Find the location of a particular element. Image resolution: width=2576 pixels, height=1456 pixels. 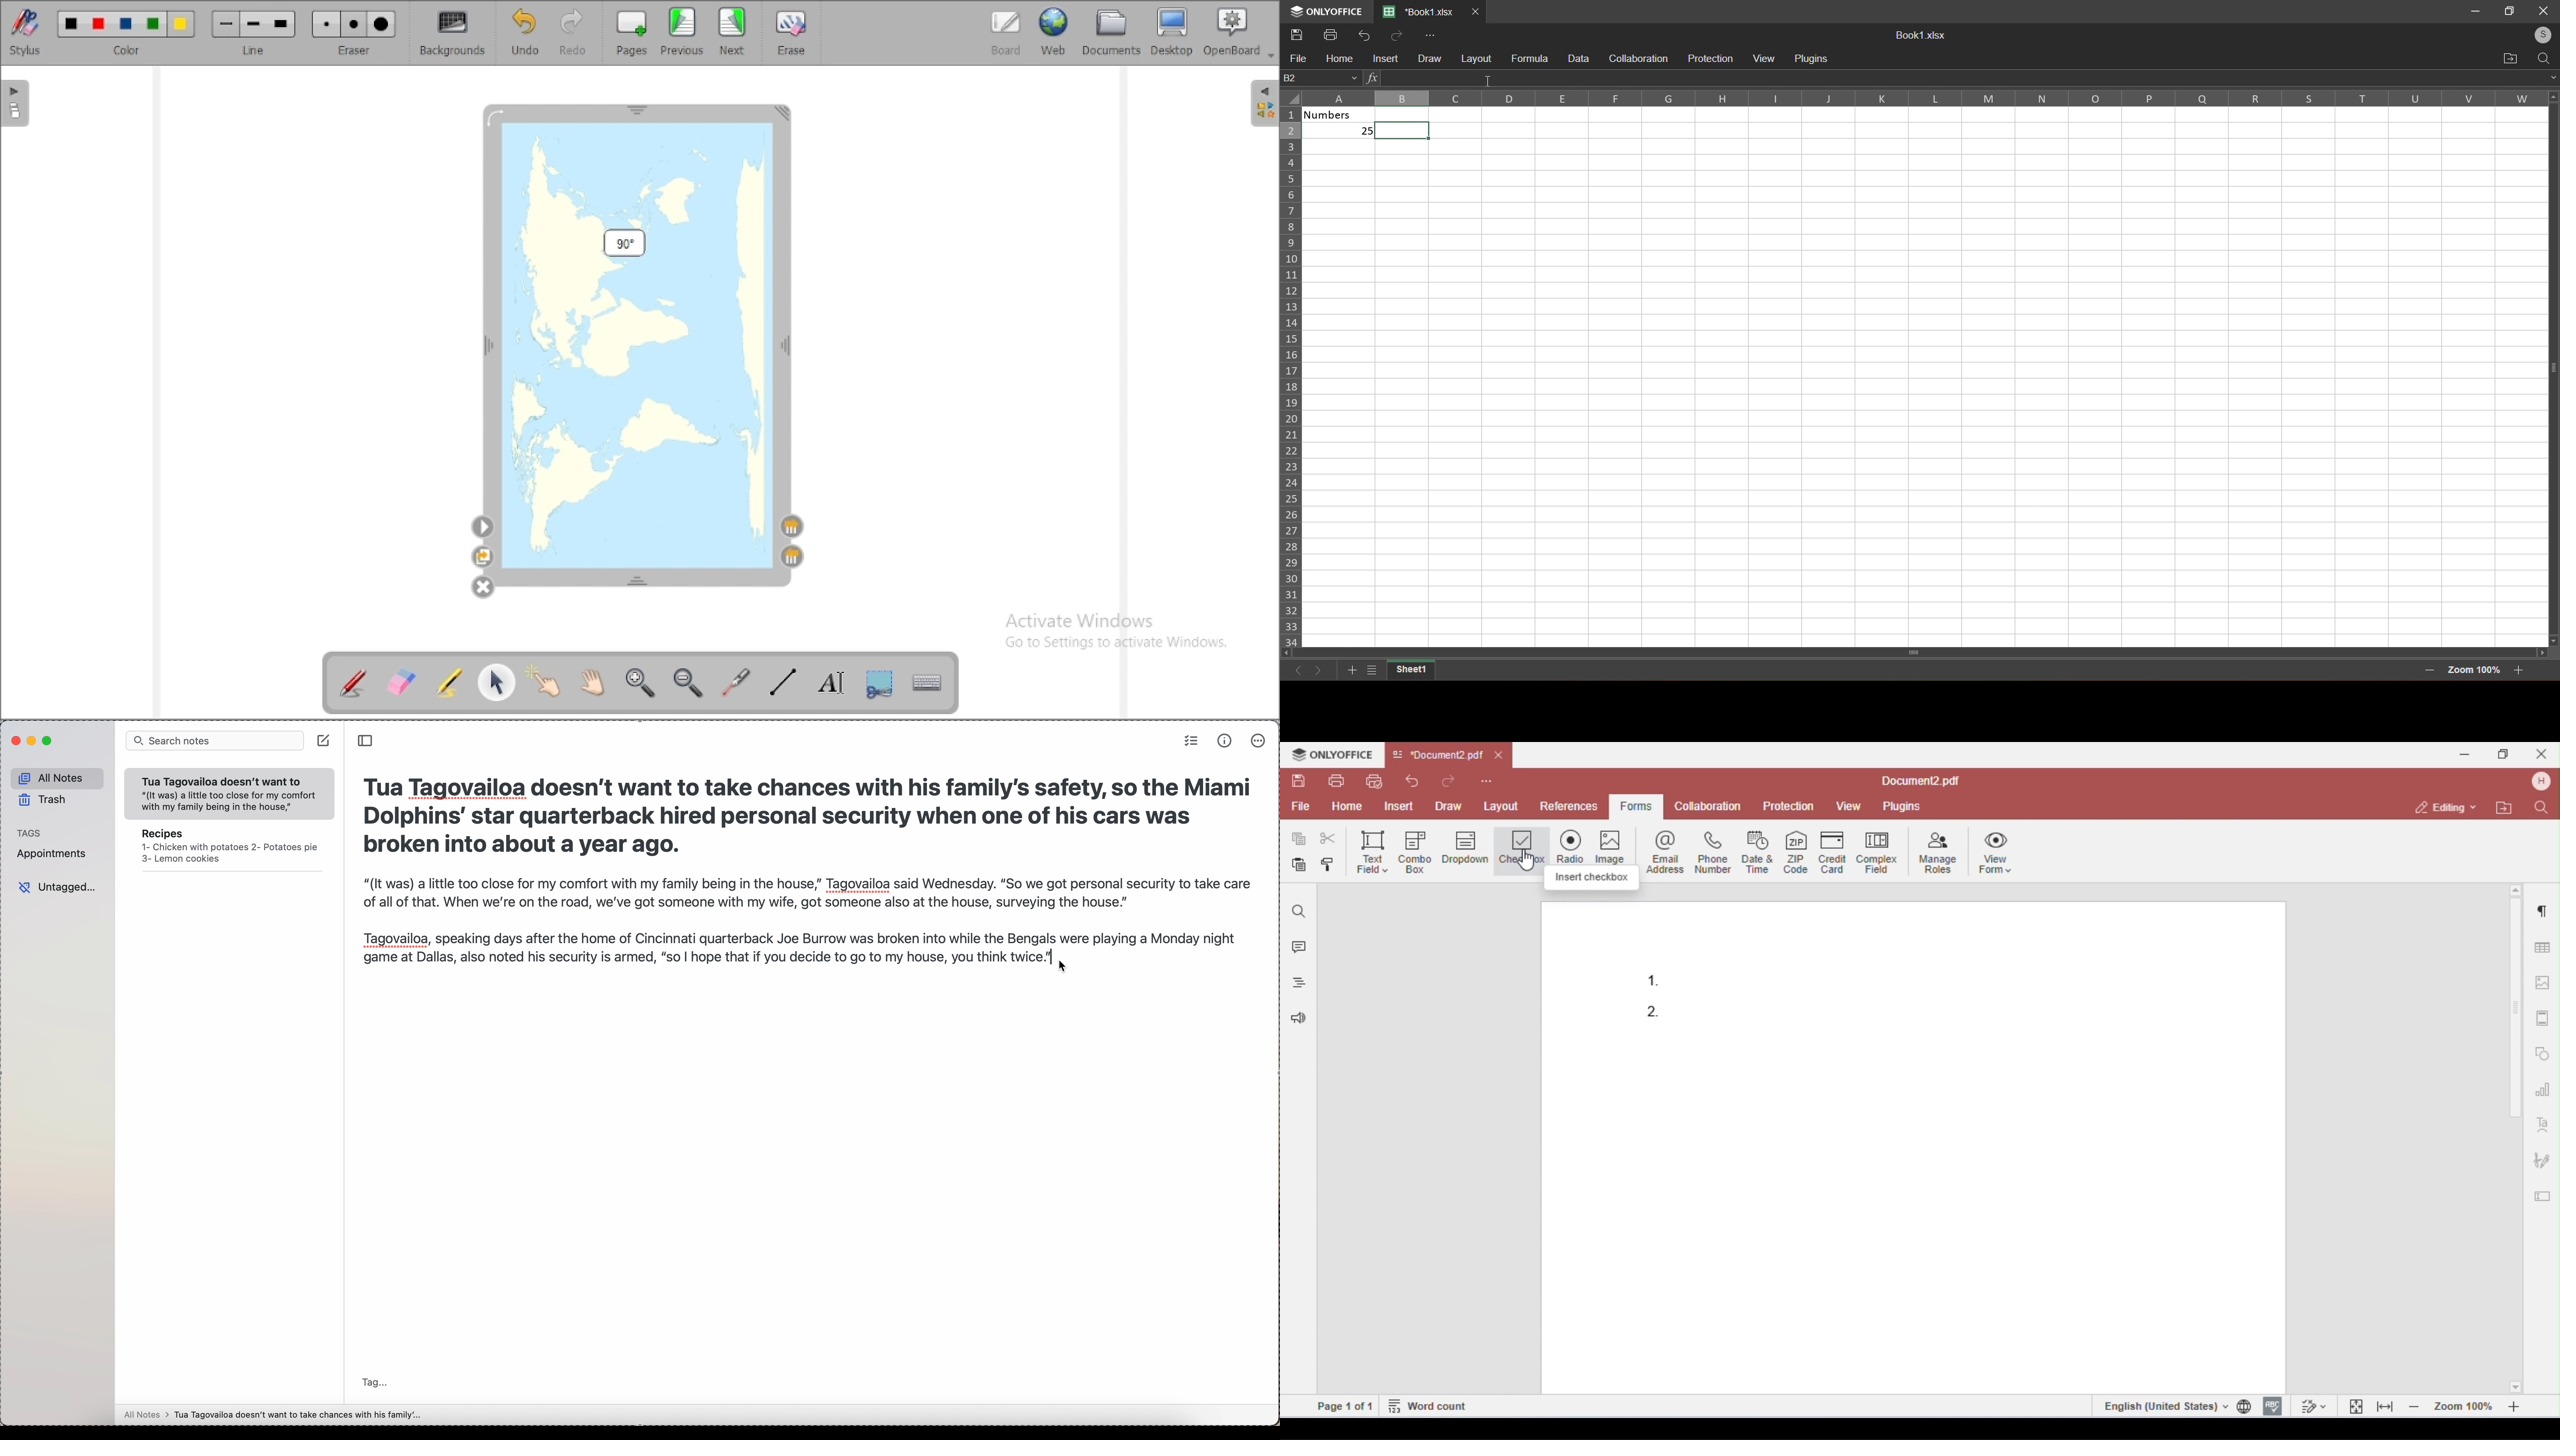

tags is located at coordinates (29, 833).